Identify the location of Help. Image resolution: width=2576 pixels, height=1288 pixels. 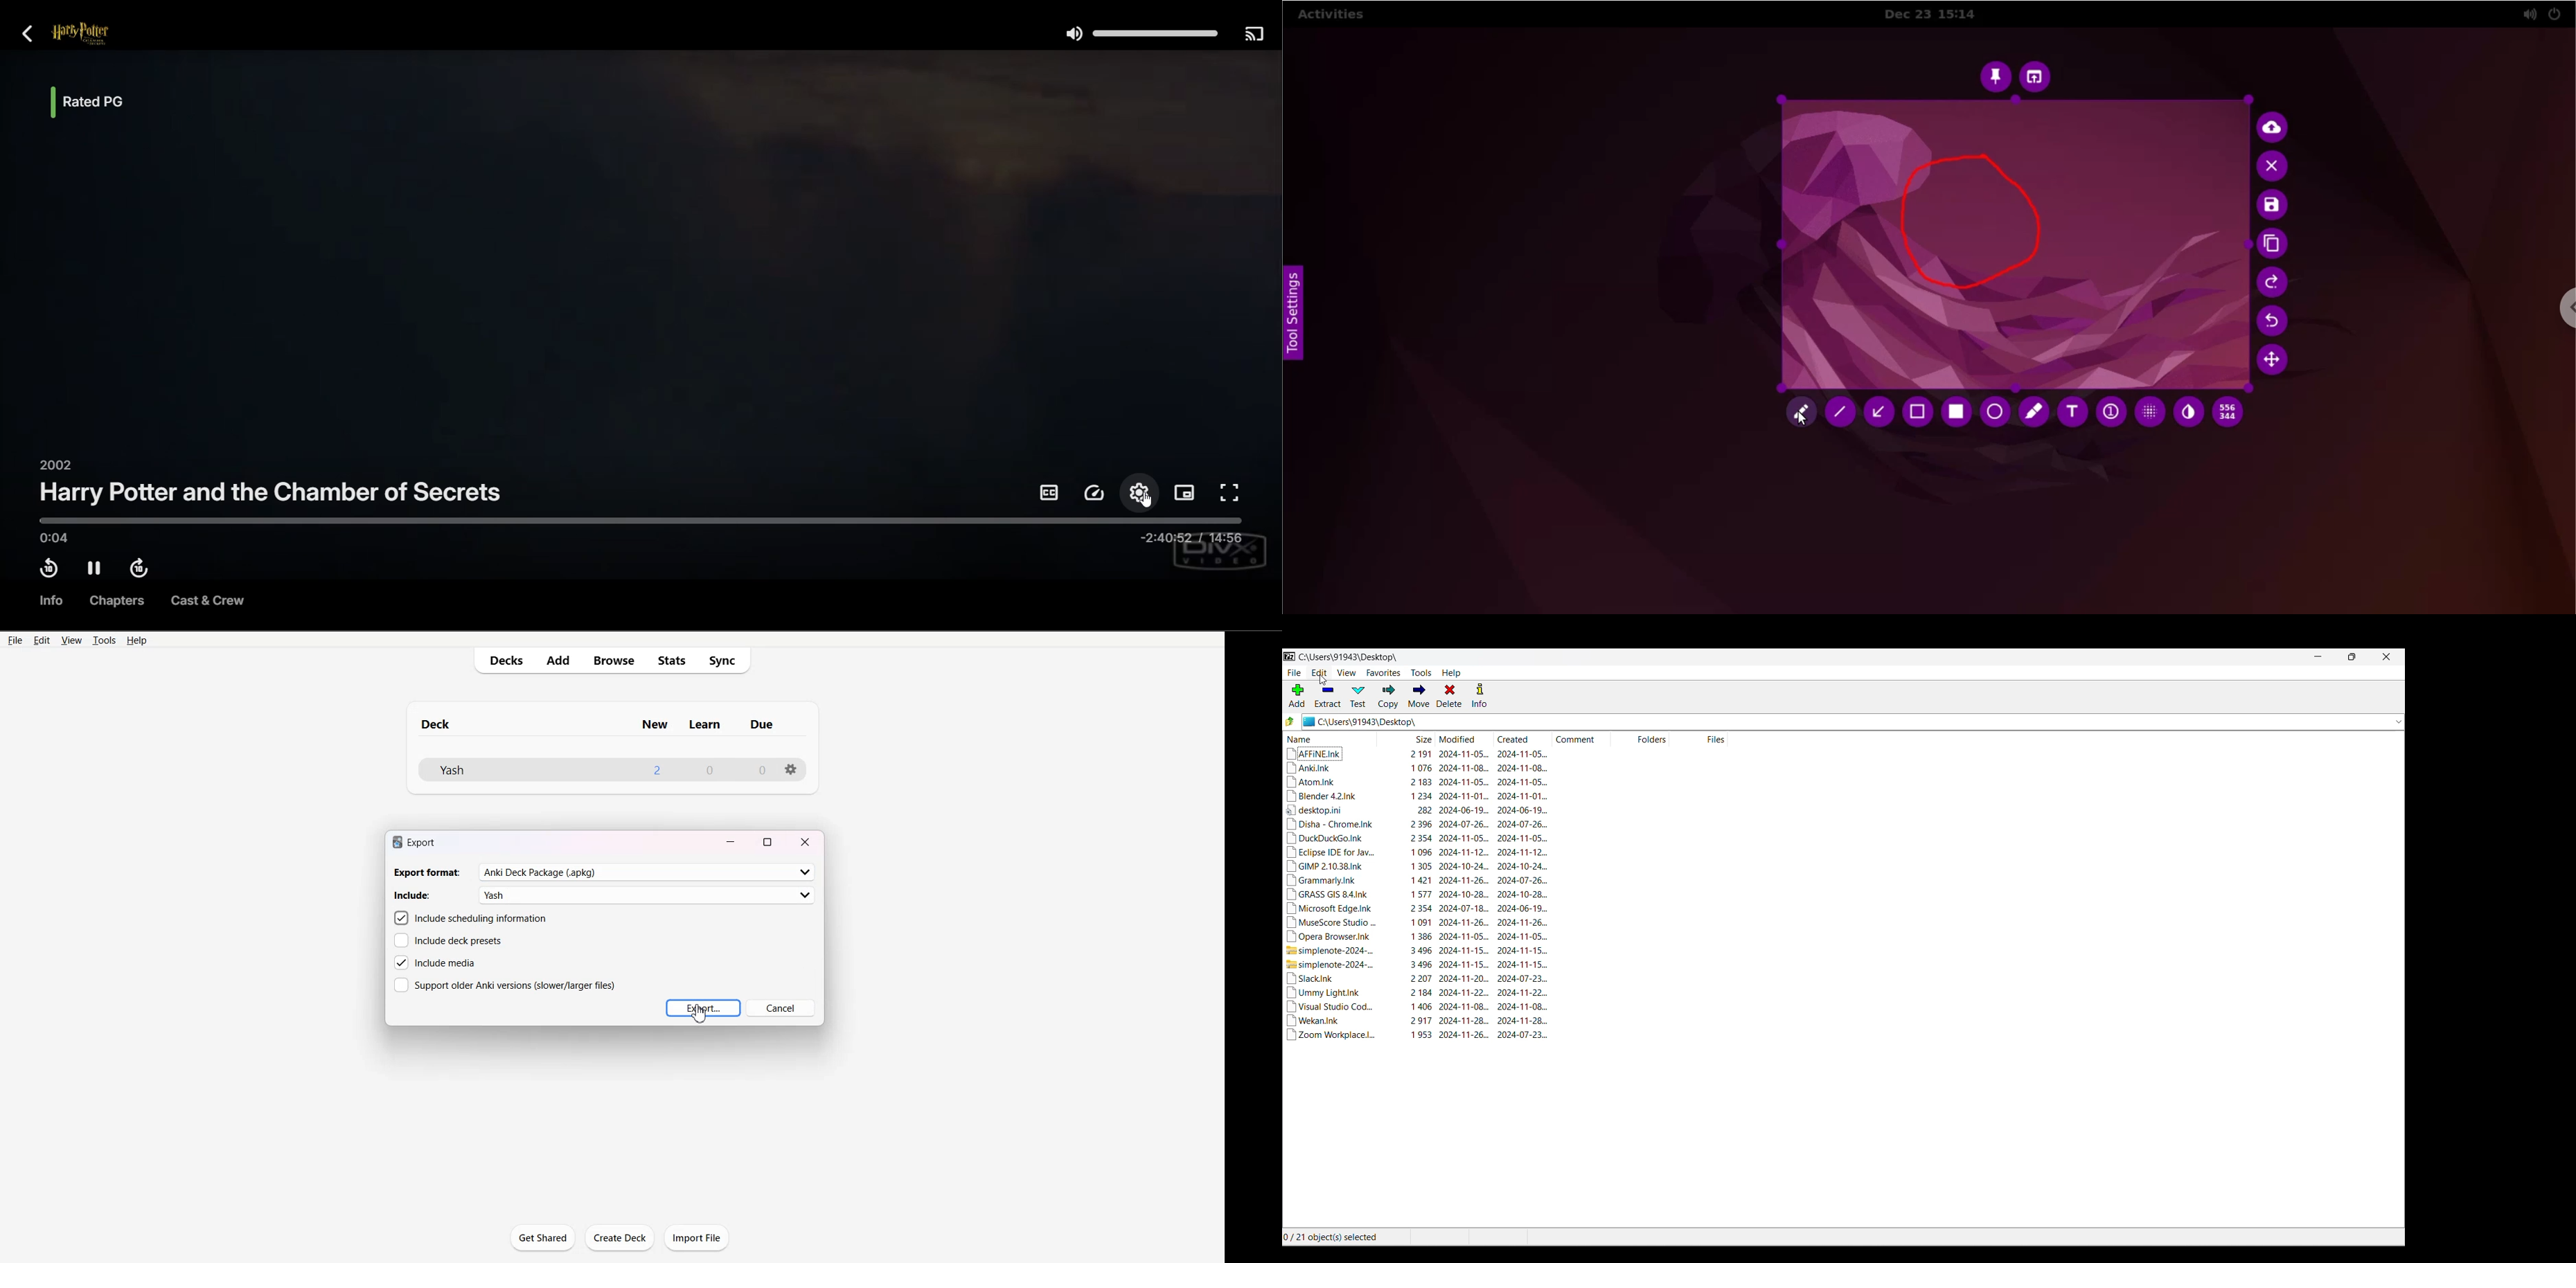
(139, 641).